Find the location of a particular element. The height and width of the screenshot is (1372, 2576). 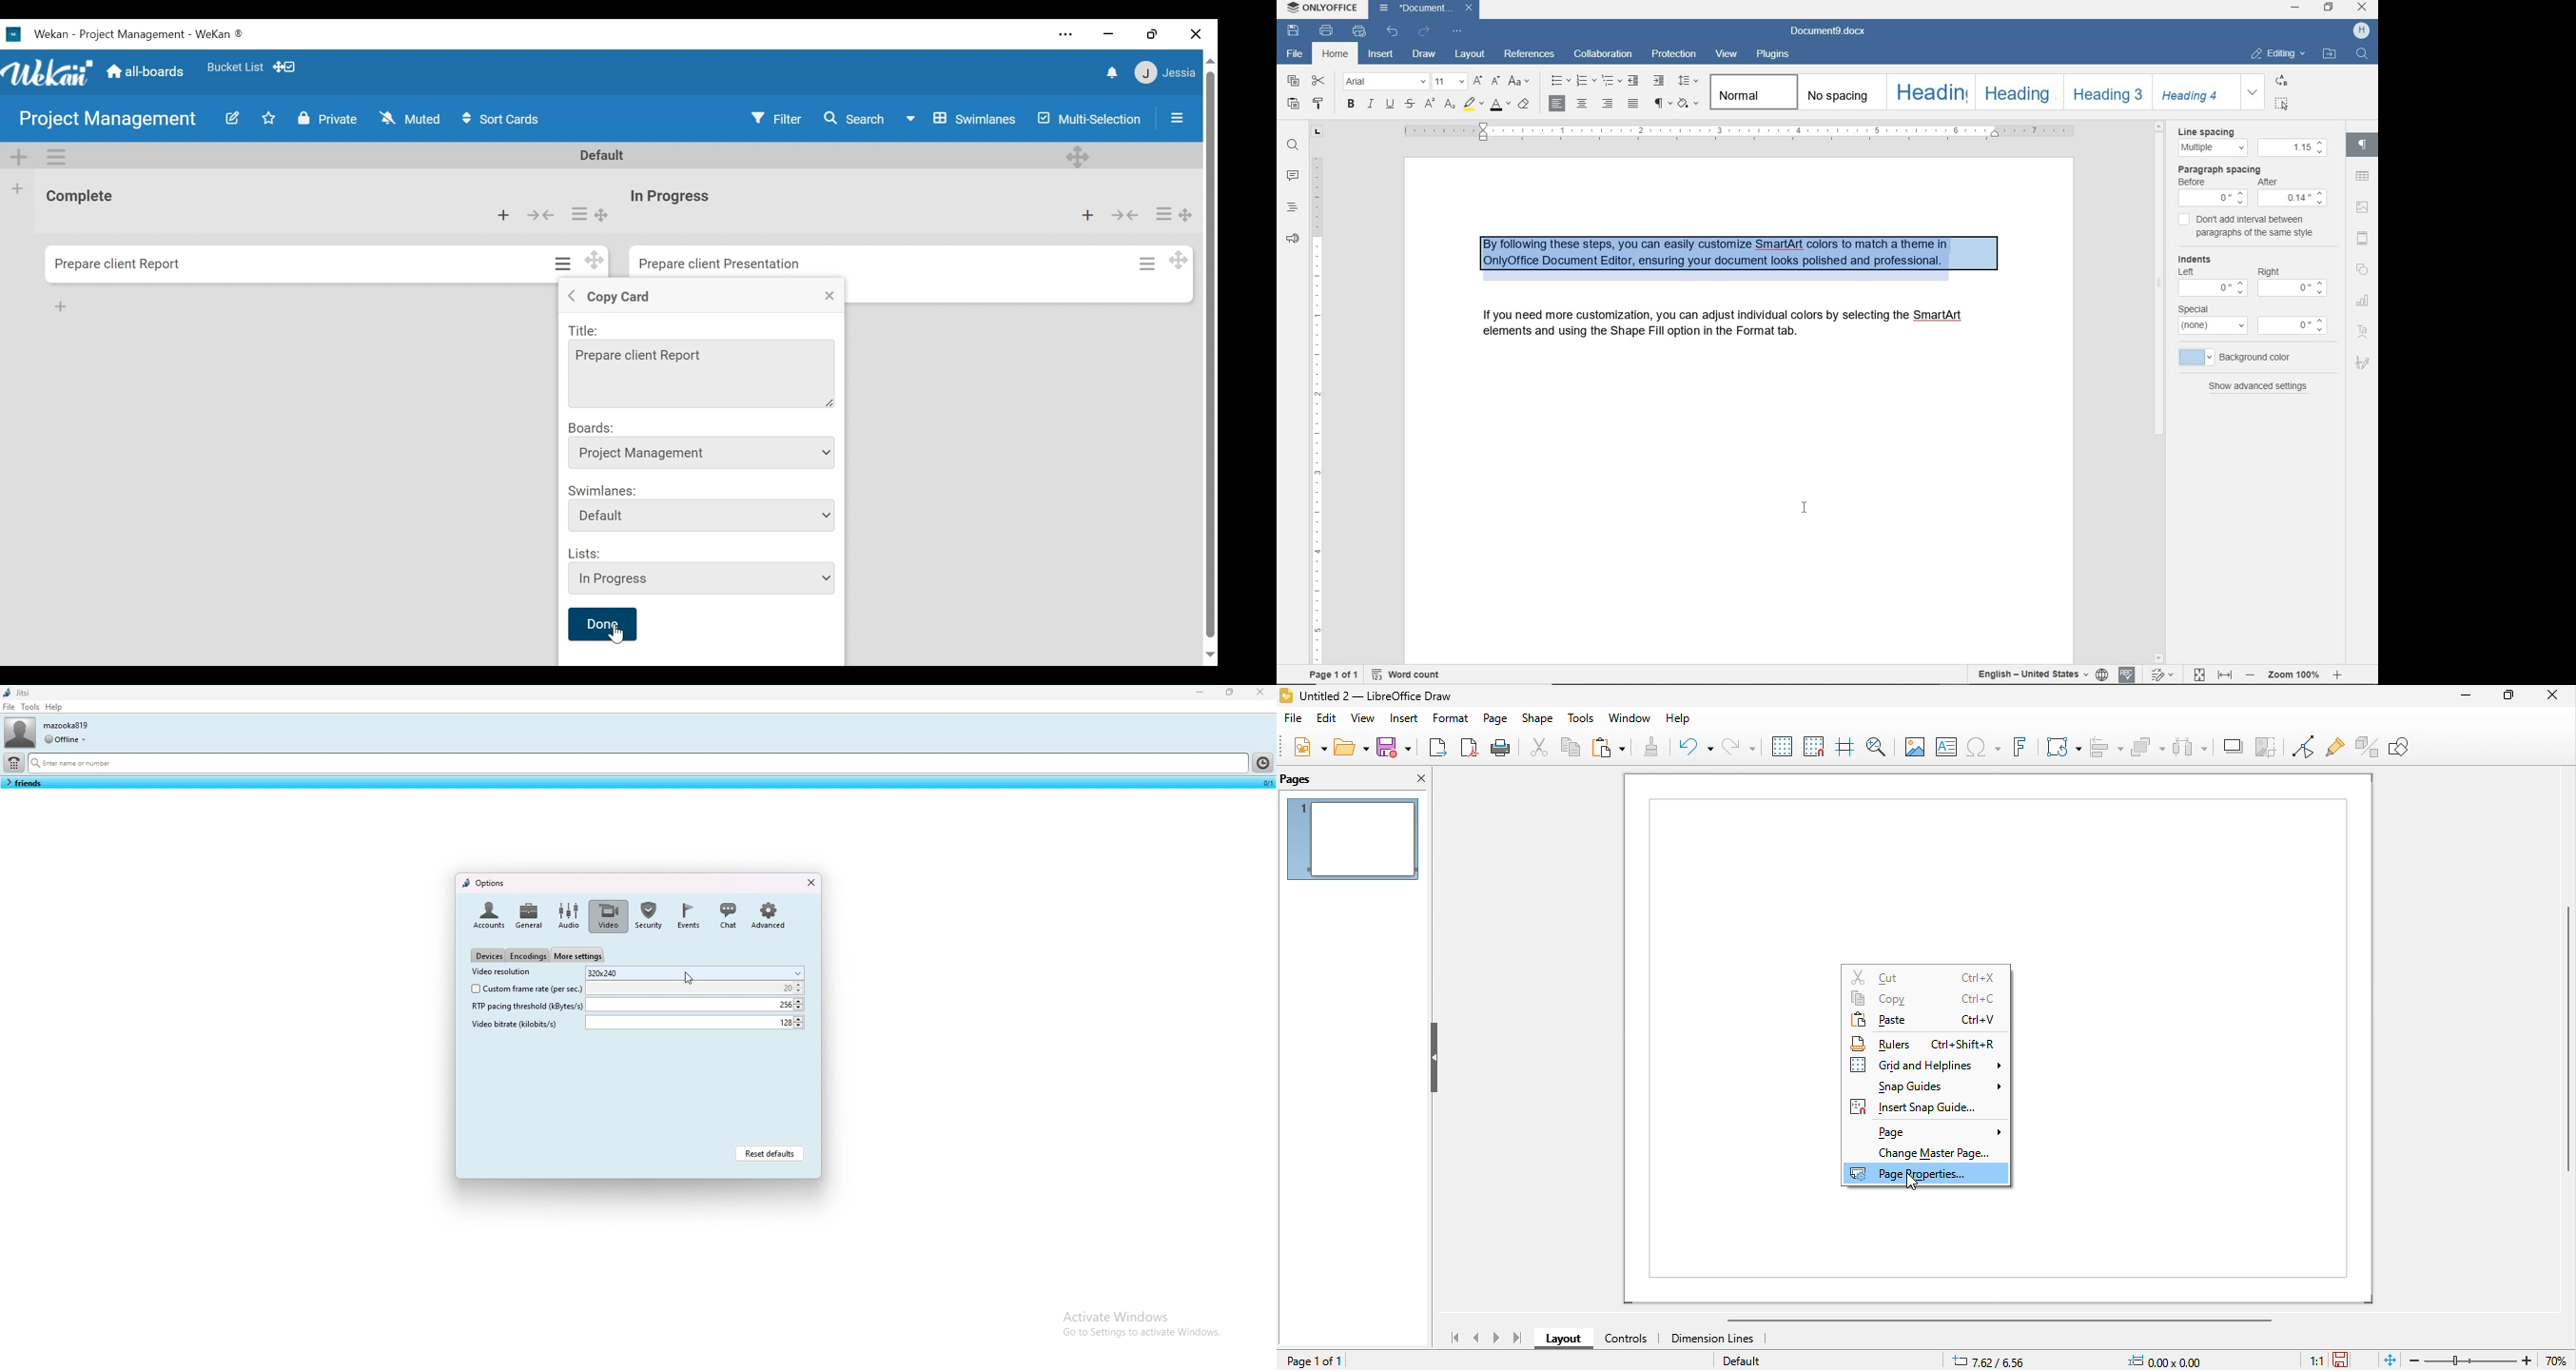

Collapse is located at coordinates (547, 215).